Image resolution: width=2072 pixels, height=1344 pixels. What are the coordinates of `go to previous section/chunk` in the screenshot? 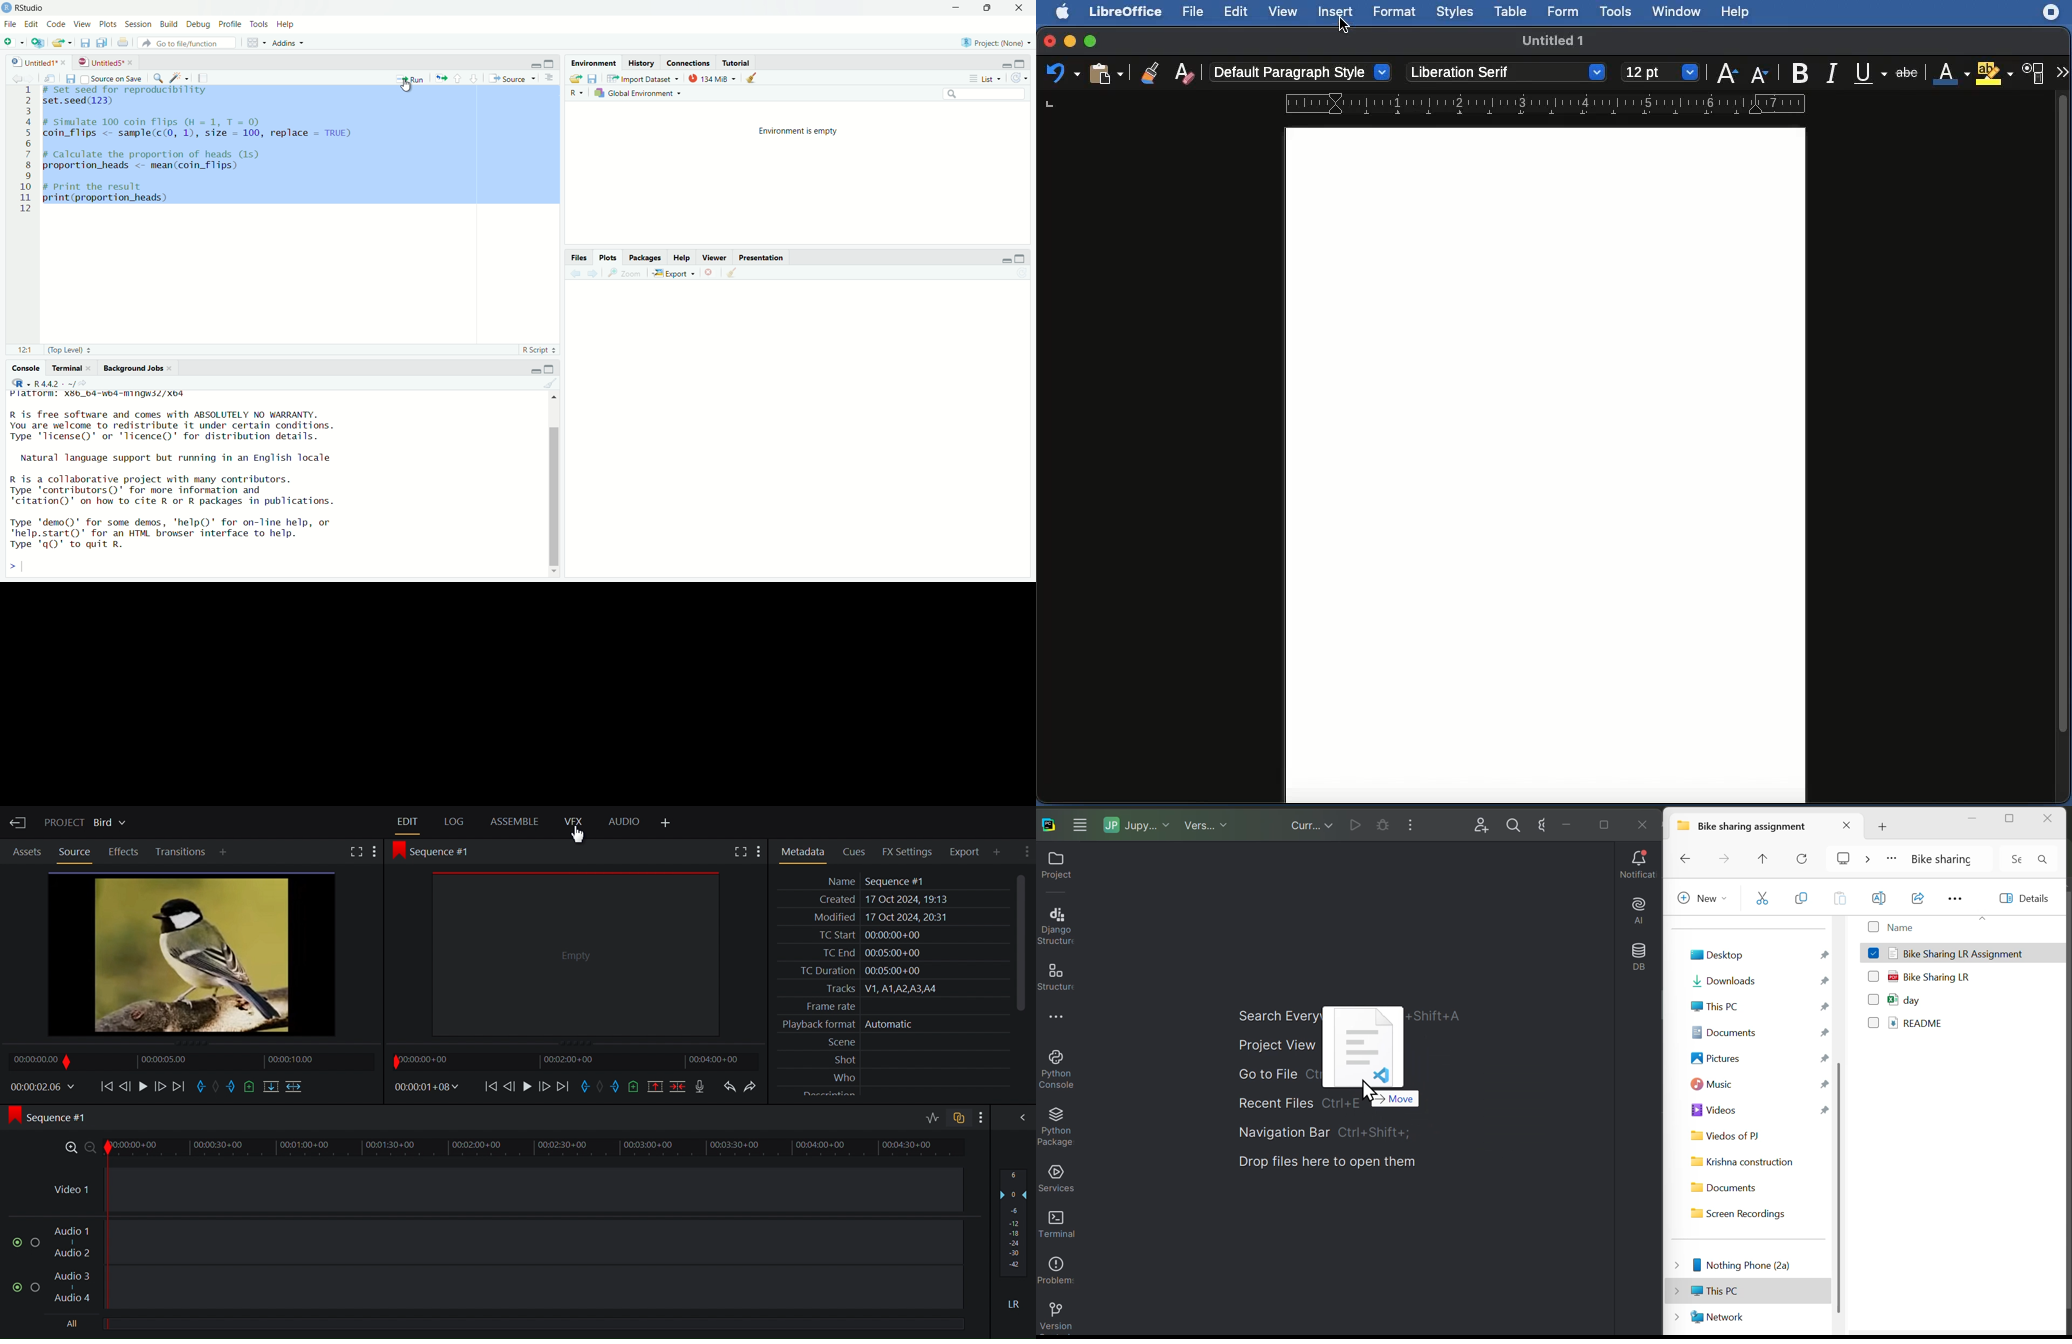 It's located at (458, 79).